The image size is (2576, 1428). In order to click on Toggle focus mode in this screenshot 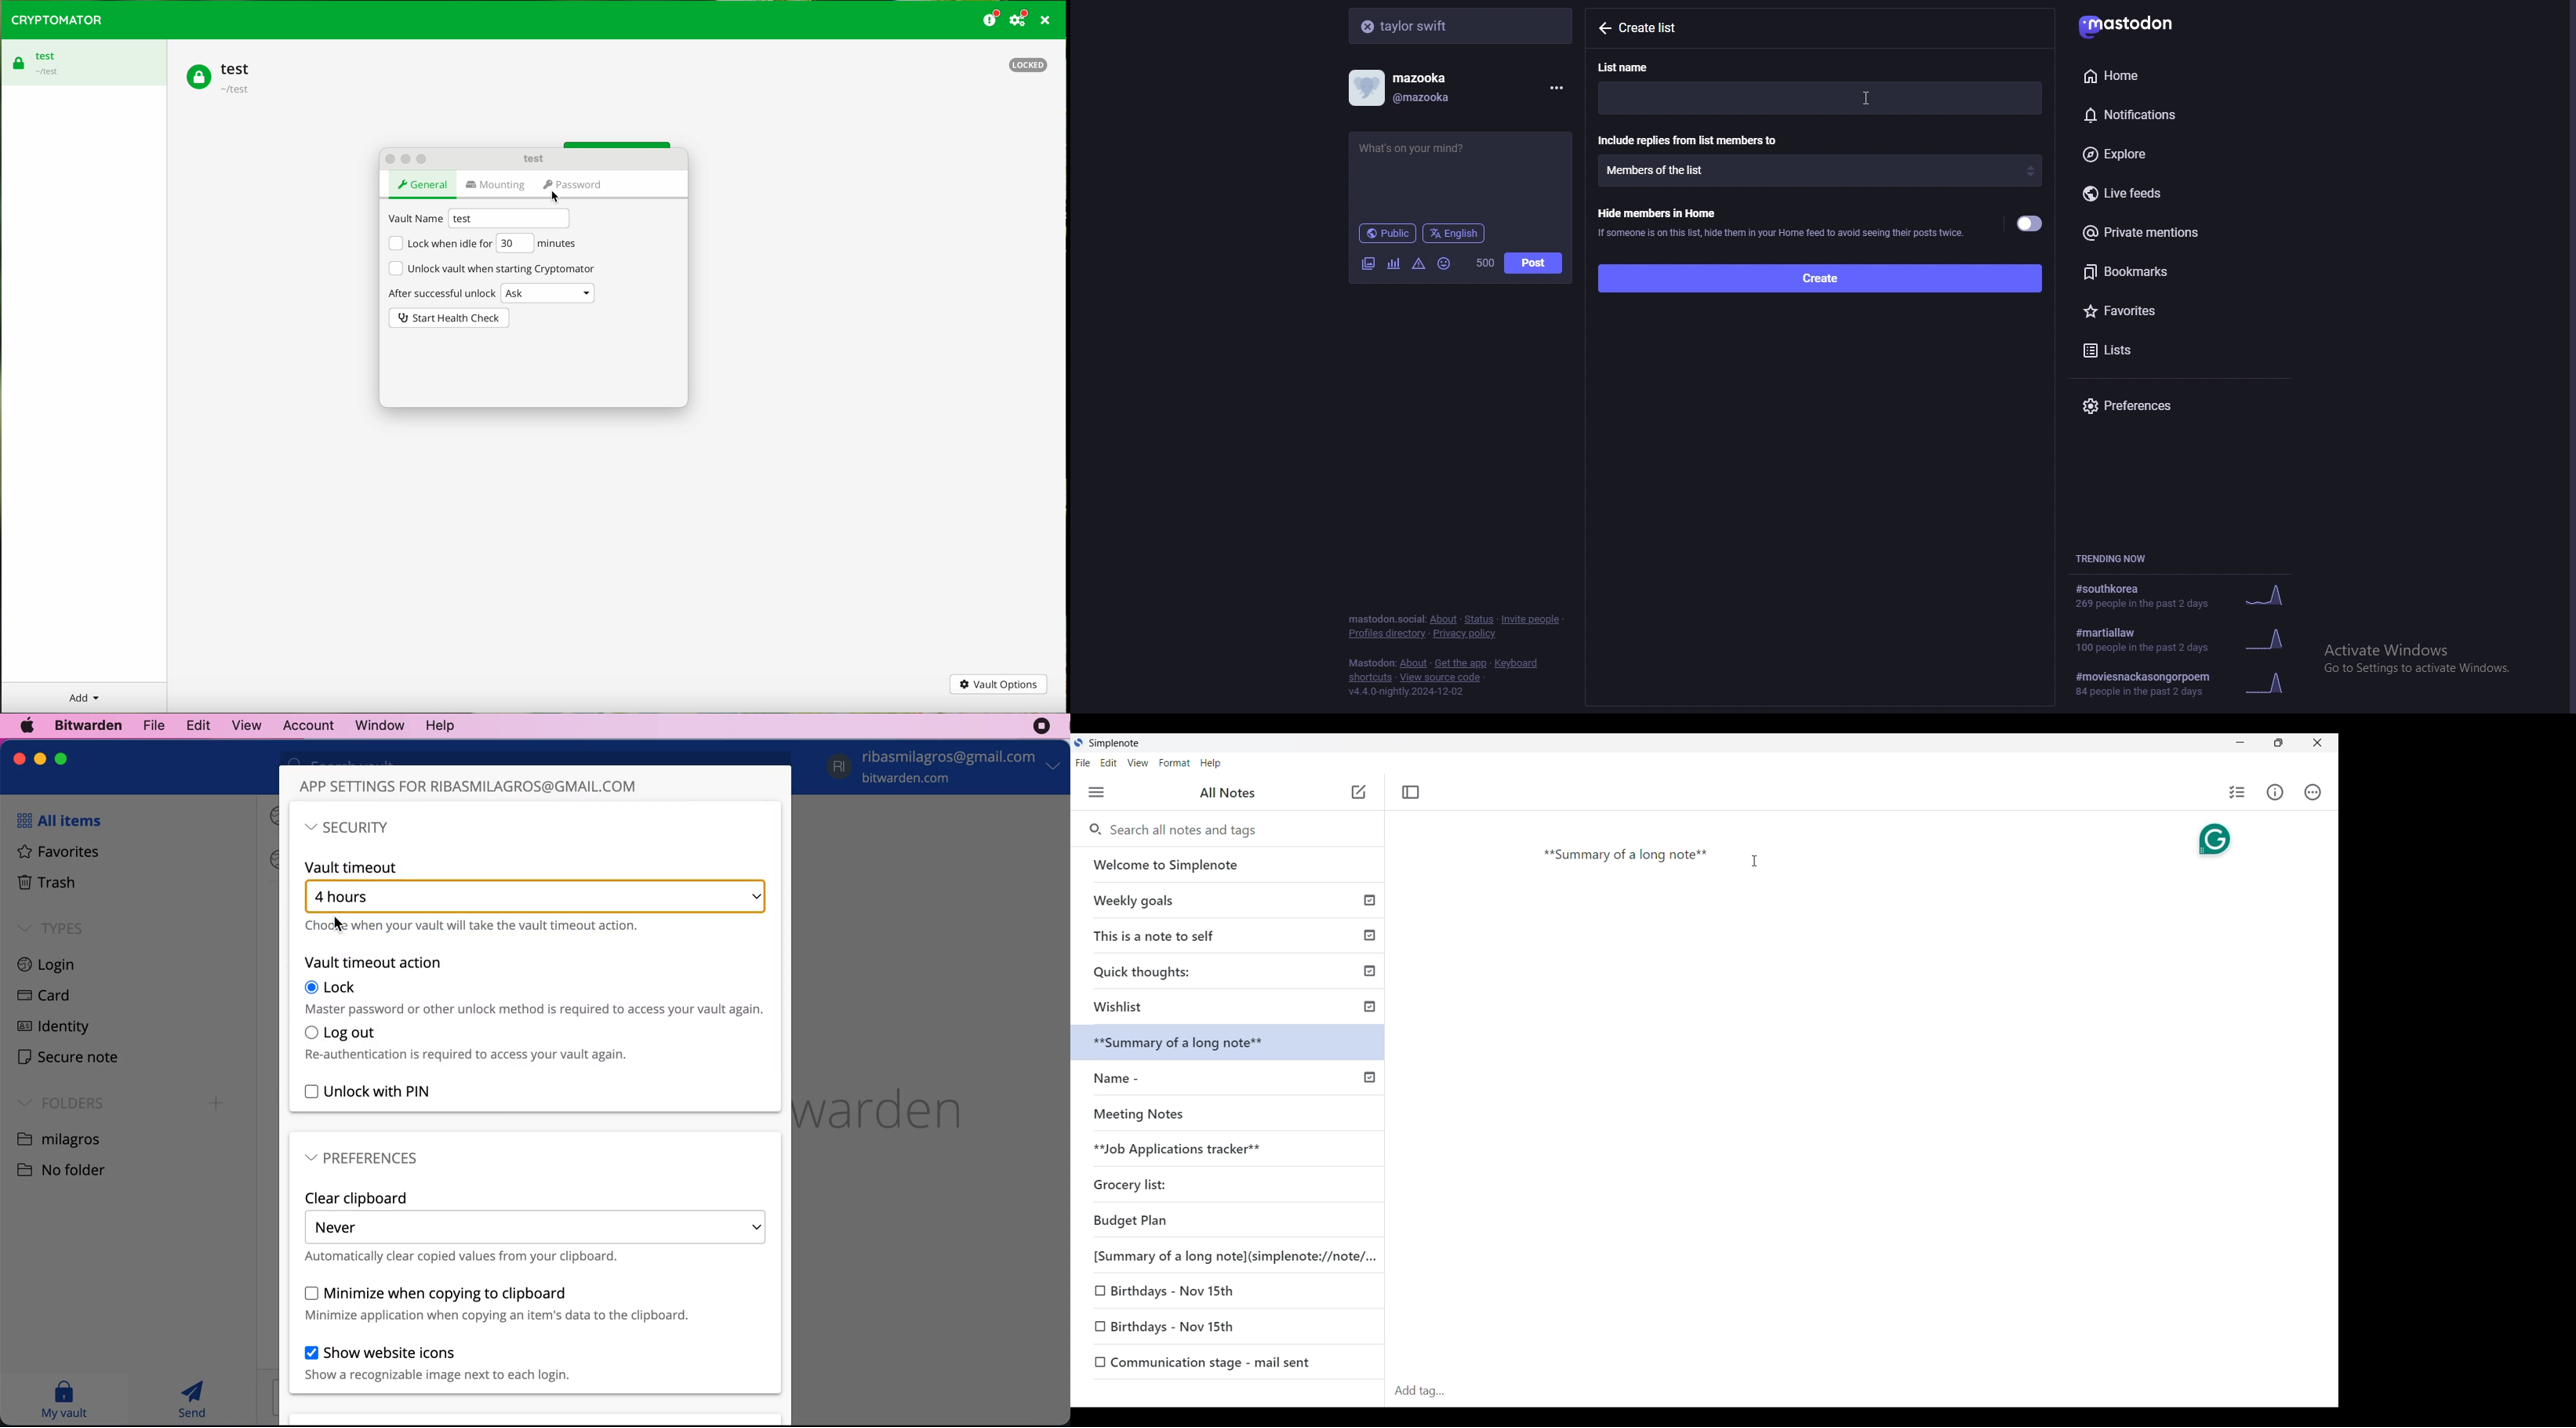, I will do `click(1411, 792)`.